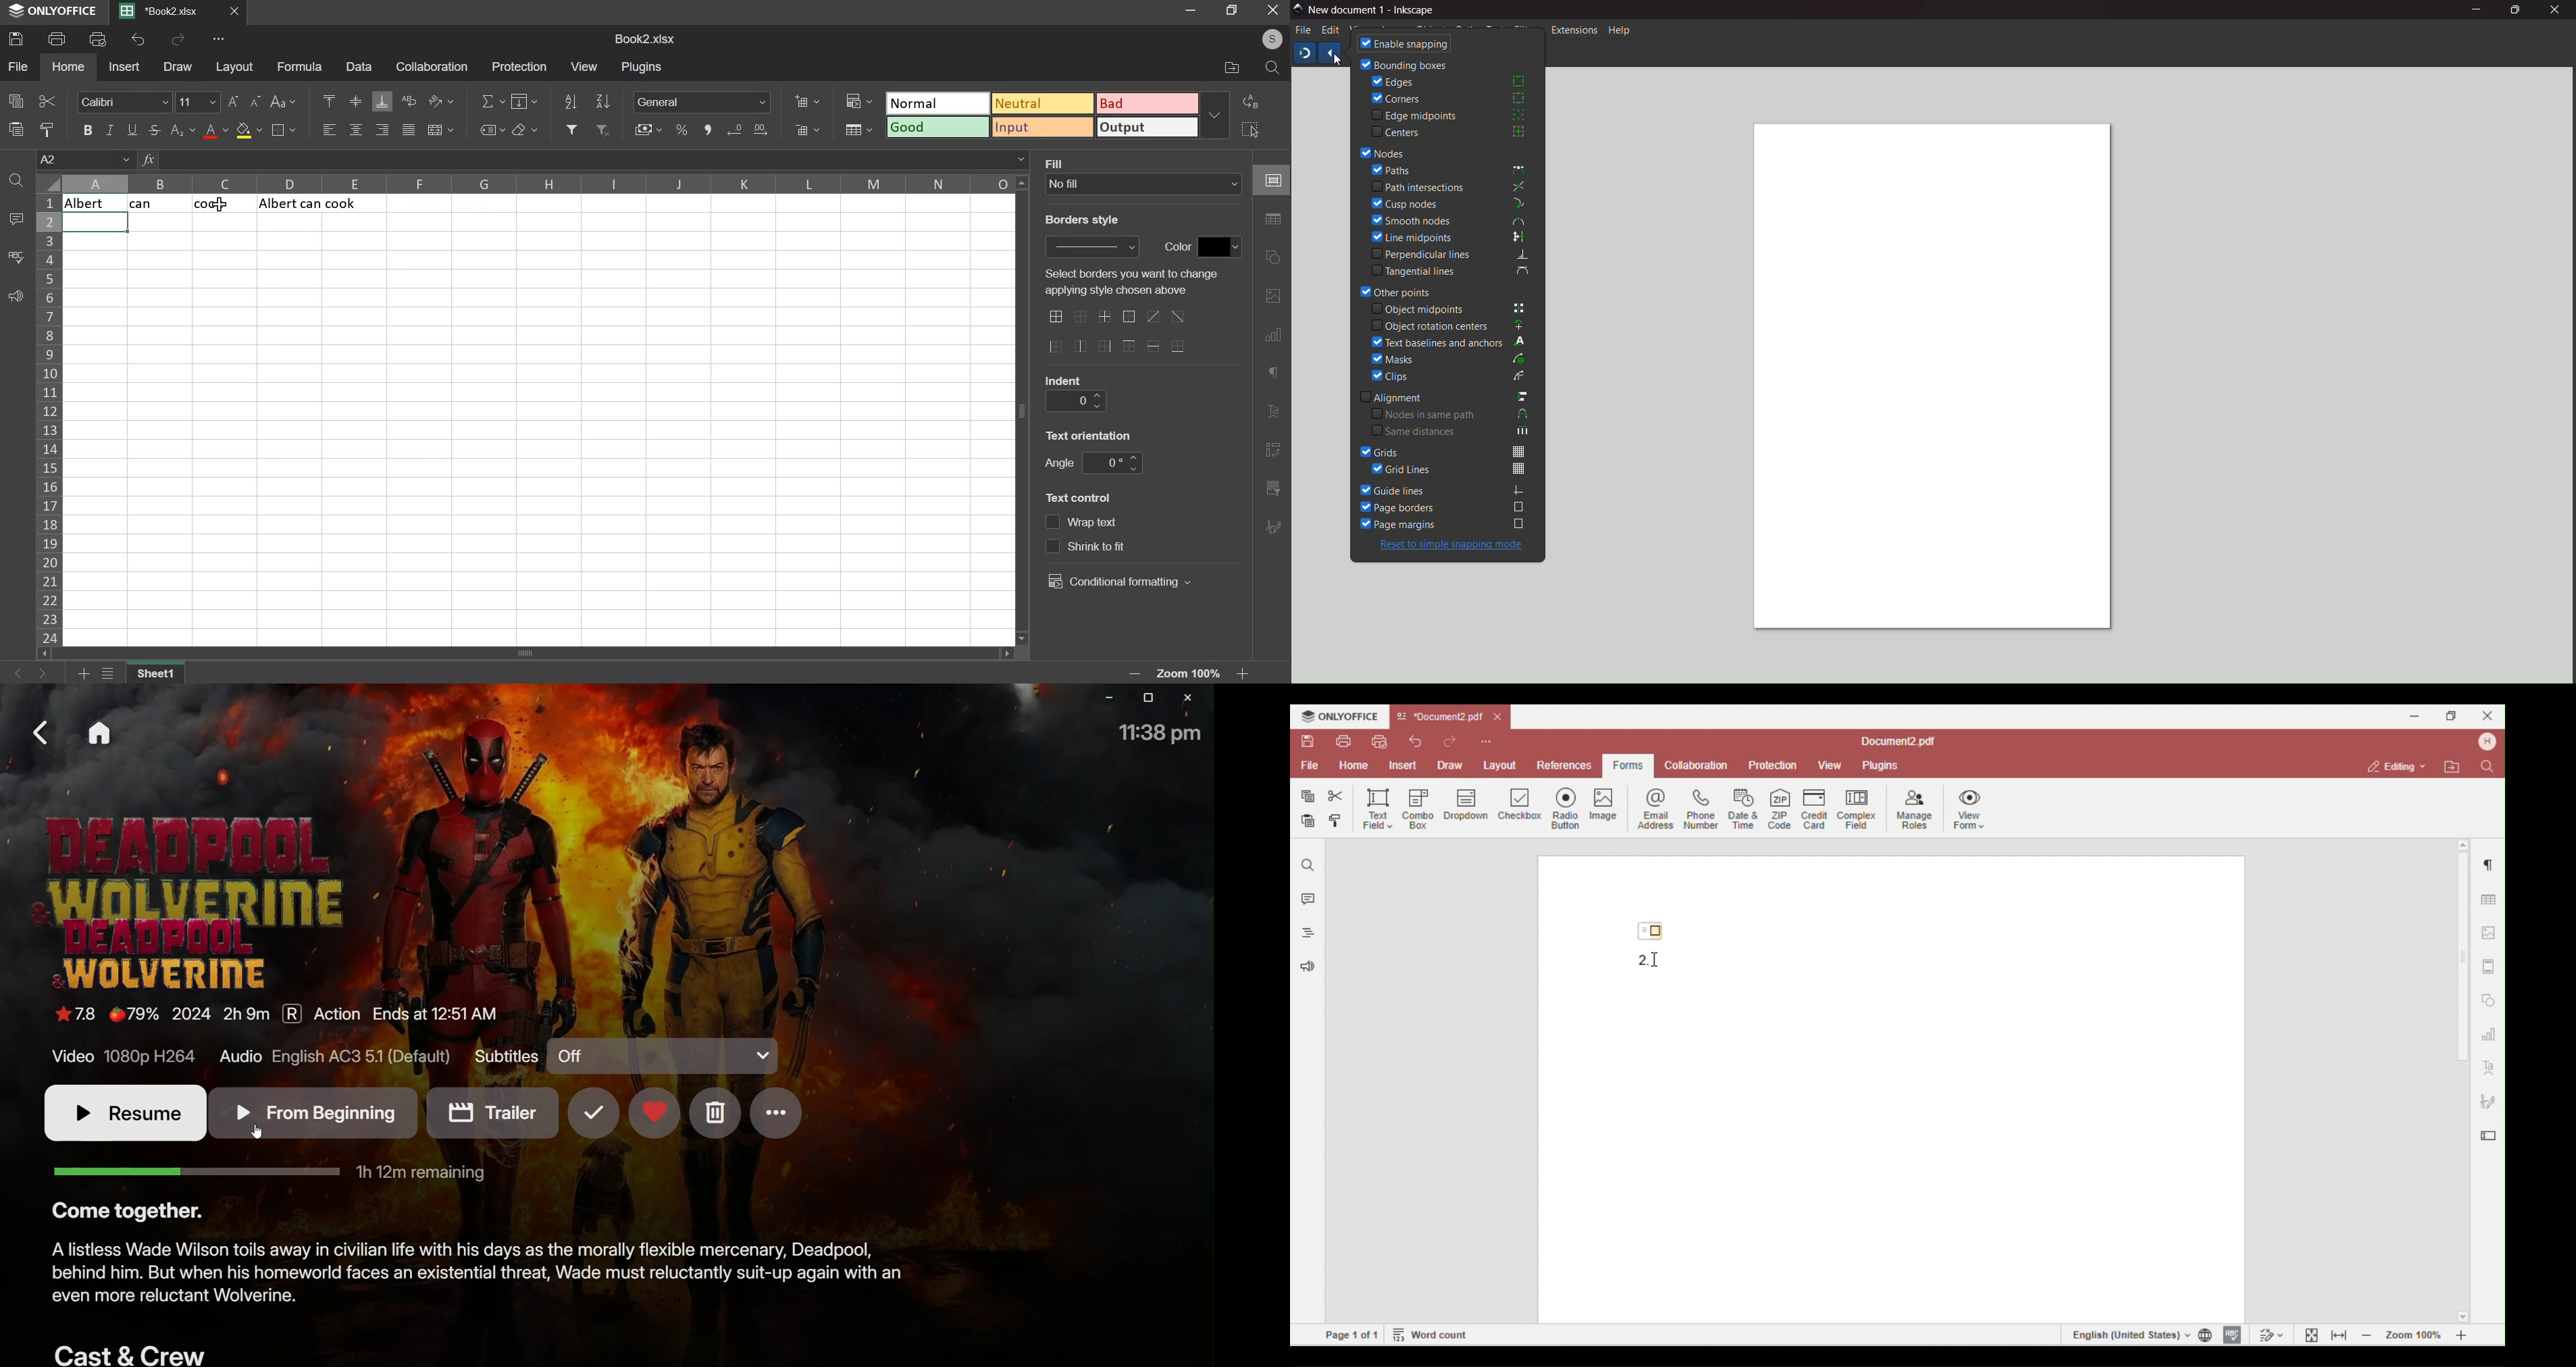 This screenshot has height=1372, width=2576. What do you see at coordinates (109, 130) in the screenshot?
I see `italic` at bounding box center [109, 130].